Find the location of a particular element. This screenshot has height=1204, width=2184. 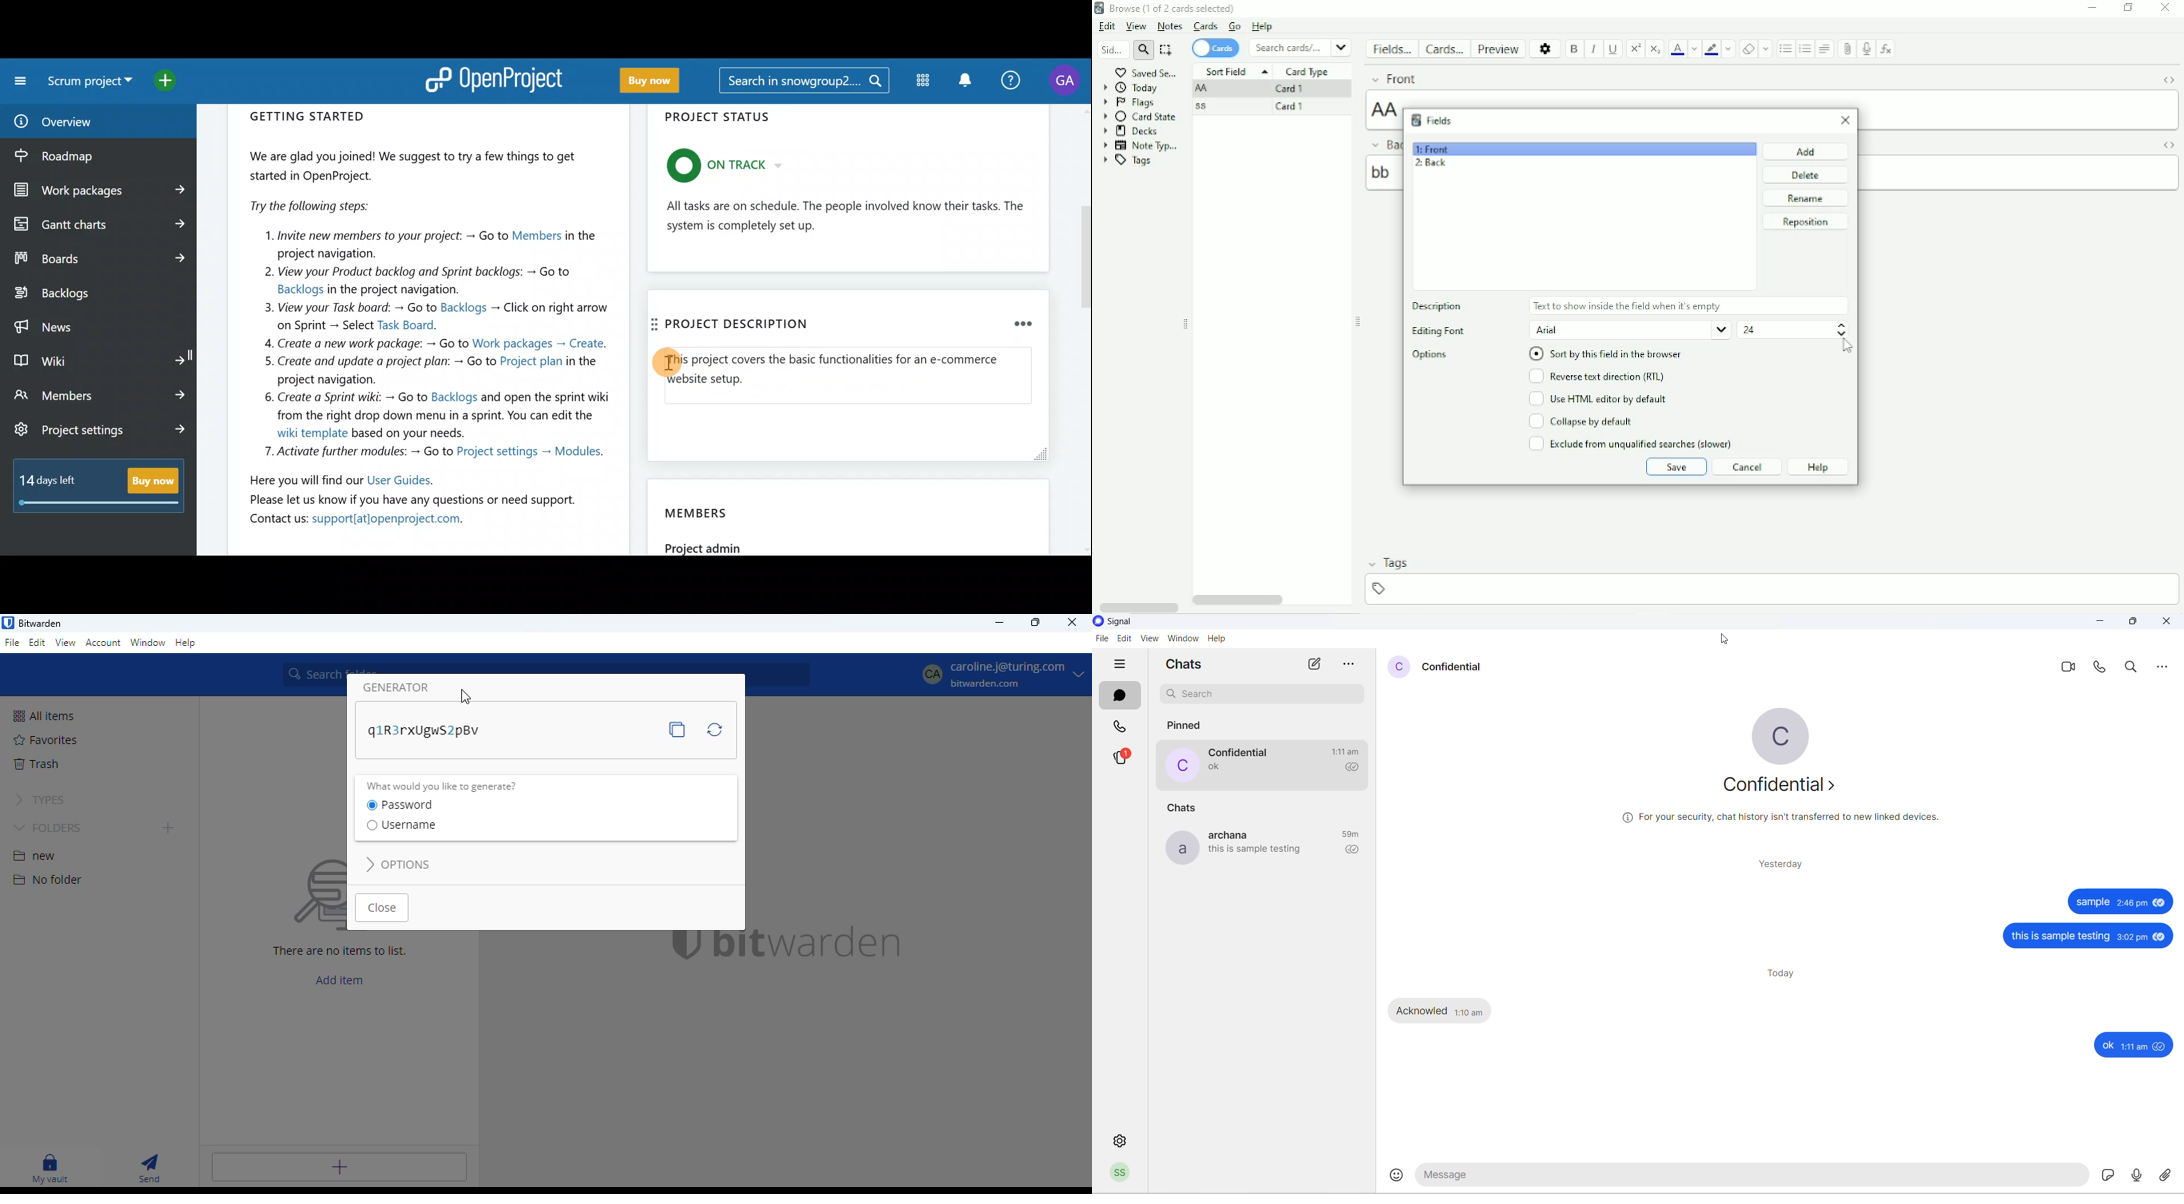

1:11 am is located at coordinates (2134, 1047).